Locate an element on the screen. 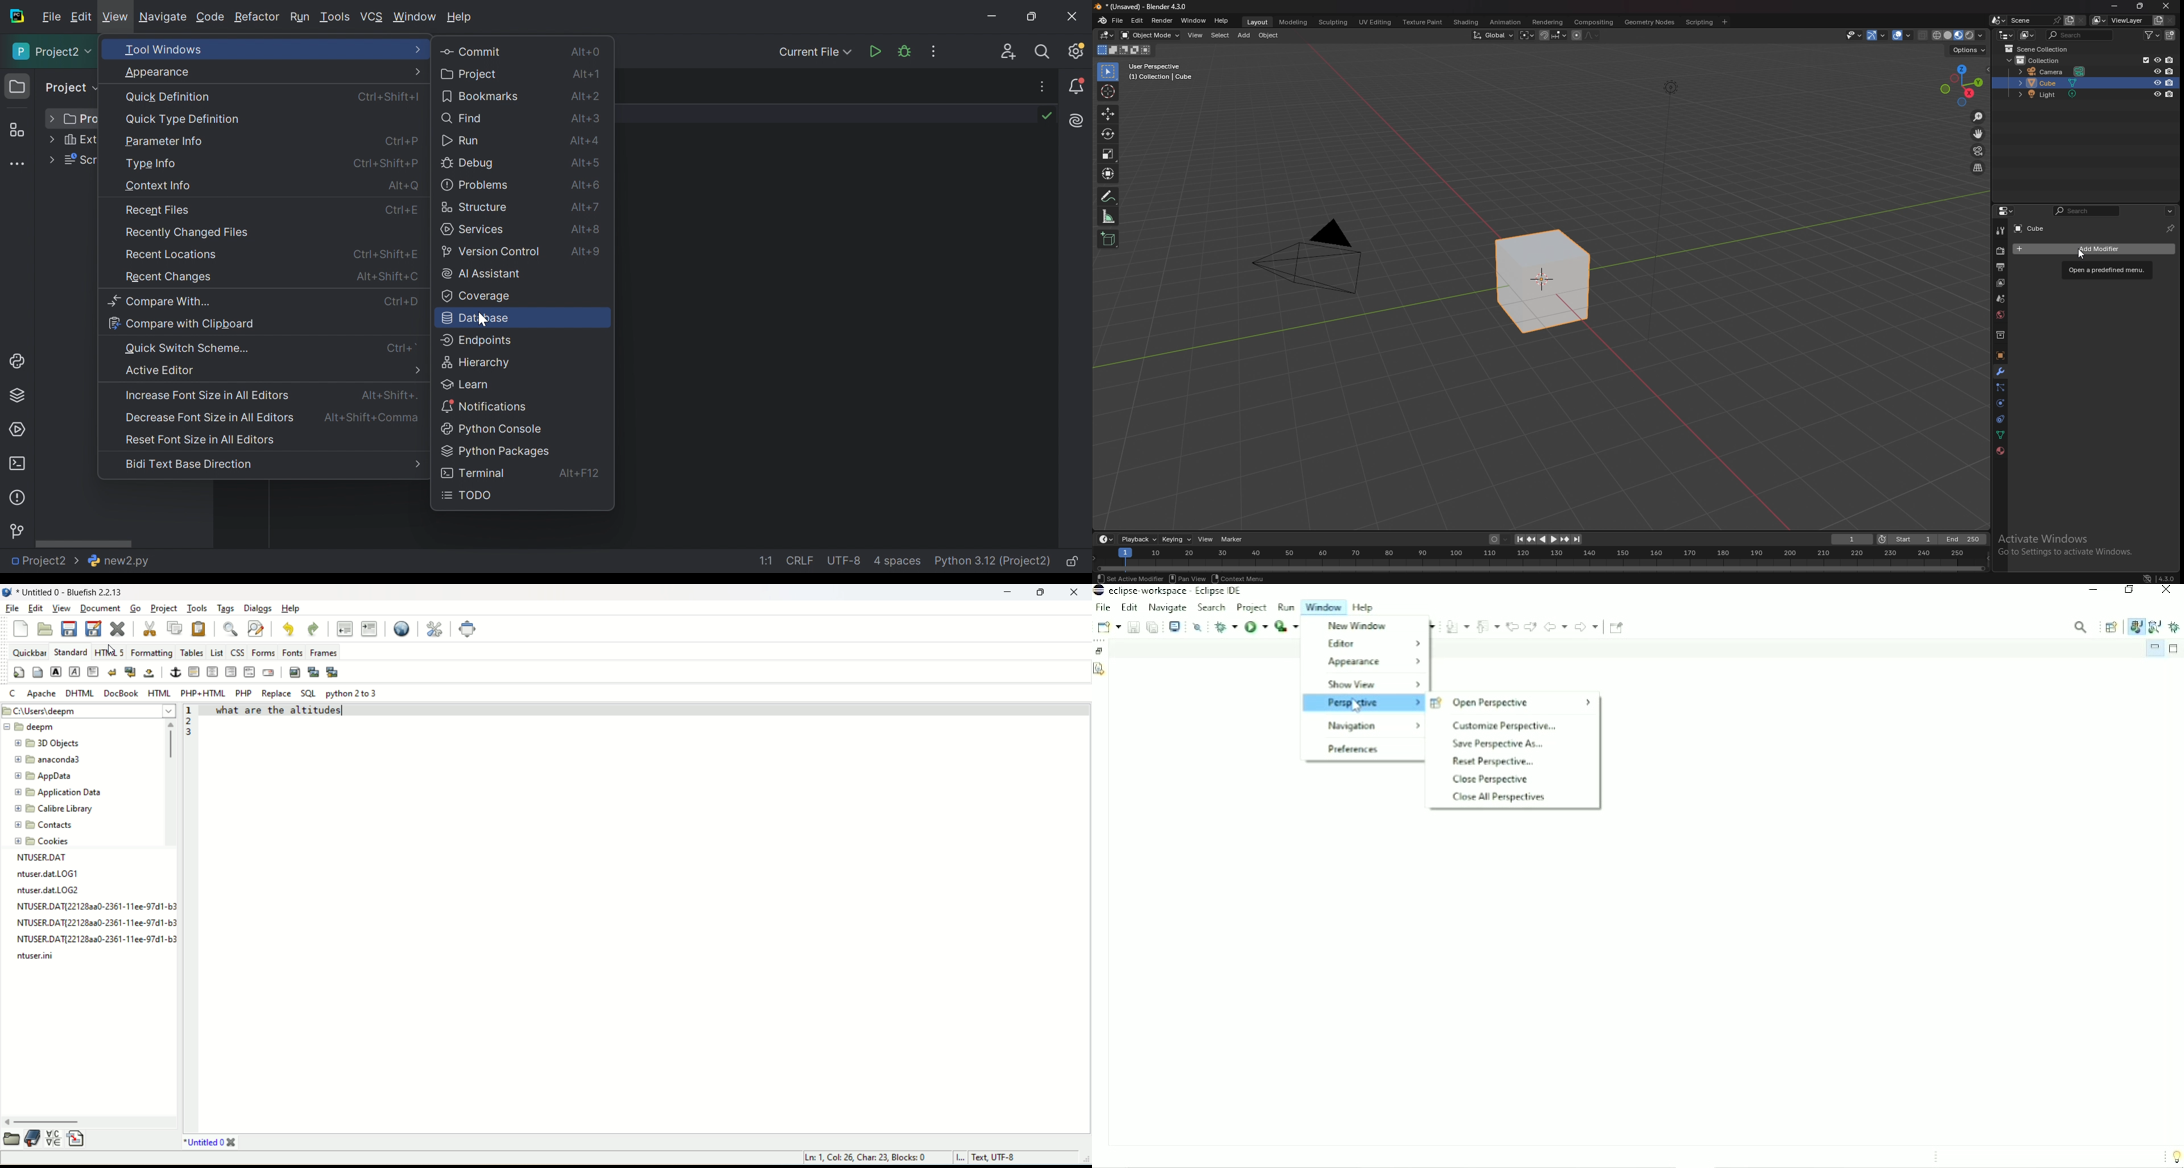 The height and width of the screenshot is (1176, 2184). HTML is located at coordinates (159, 694).